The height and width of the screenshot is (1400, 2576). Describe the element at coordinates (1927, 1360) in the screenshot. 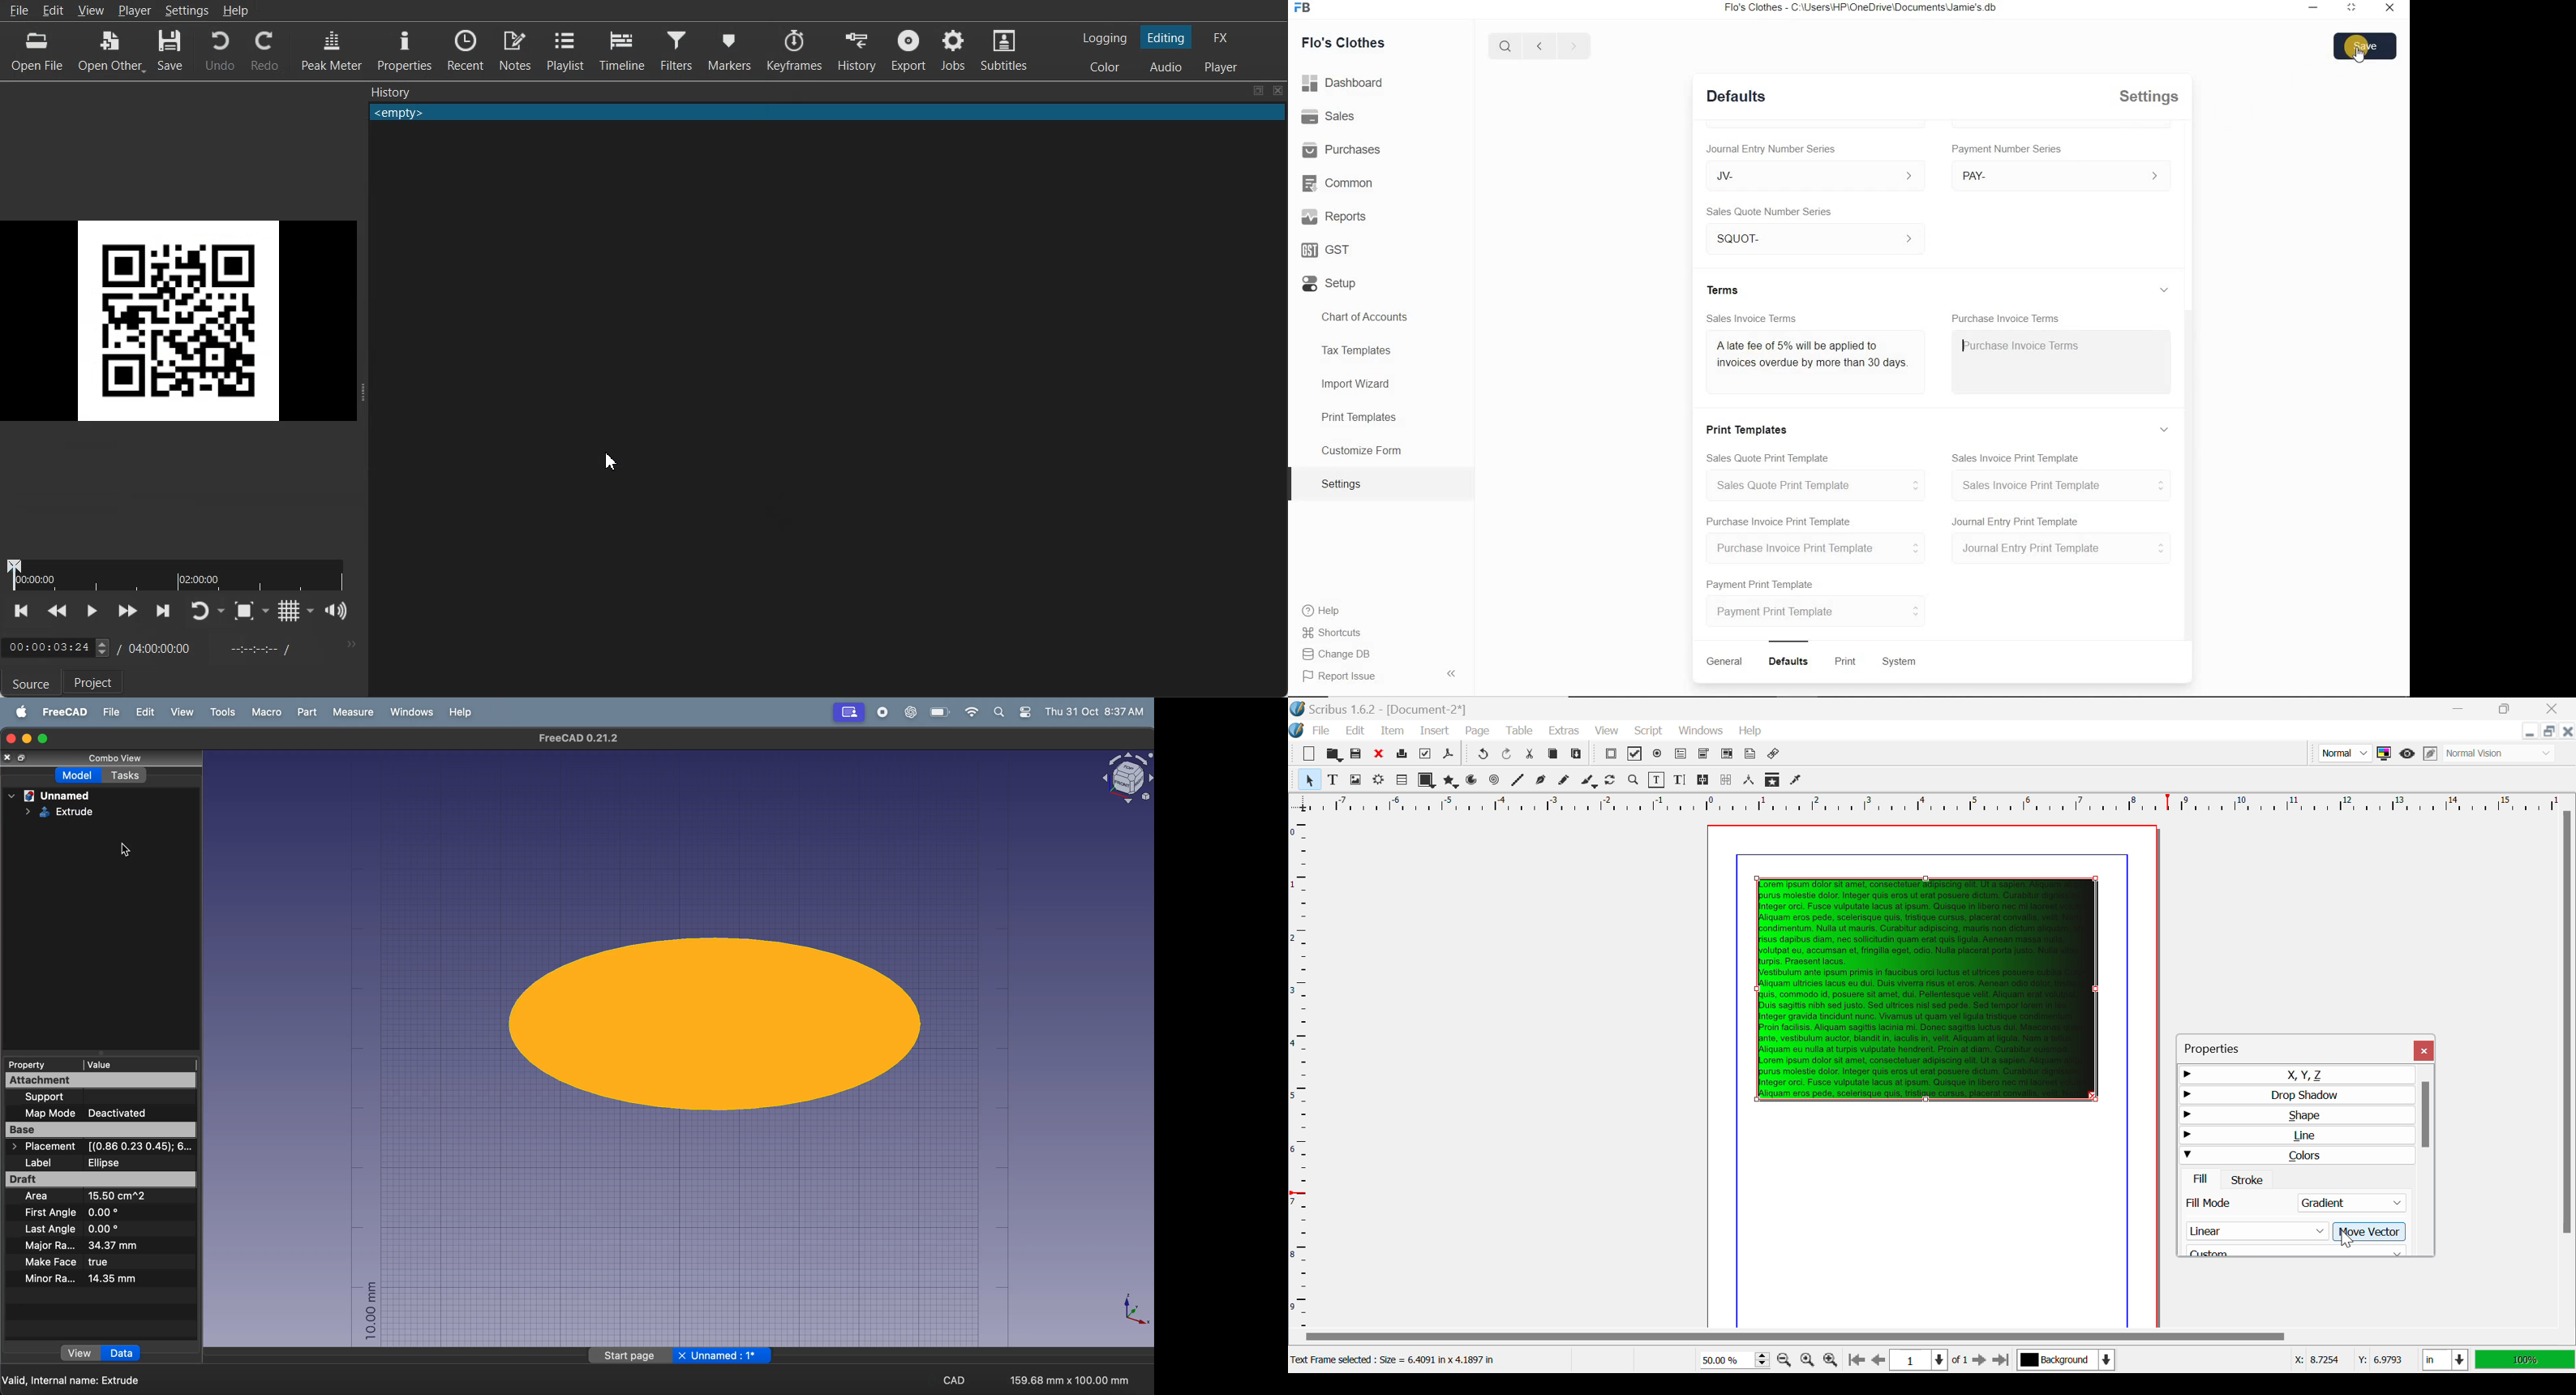

I see `Page 1 of 1` at that location.